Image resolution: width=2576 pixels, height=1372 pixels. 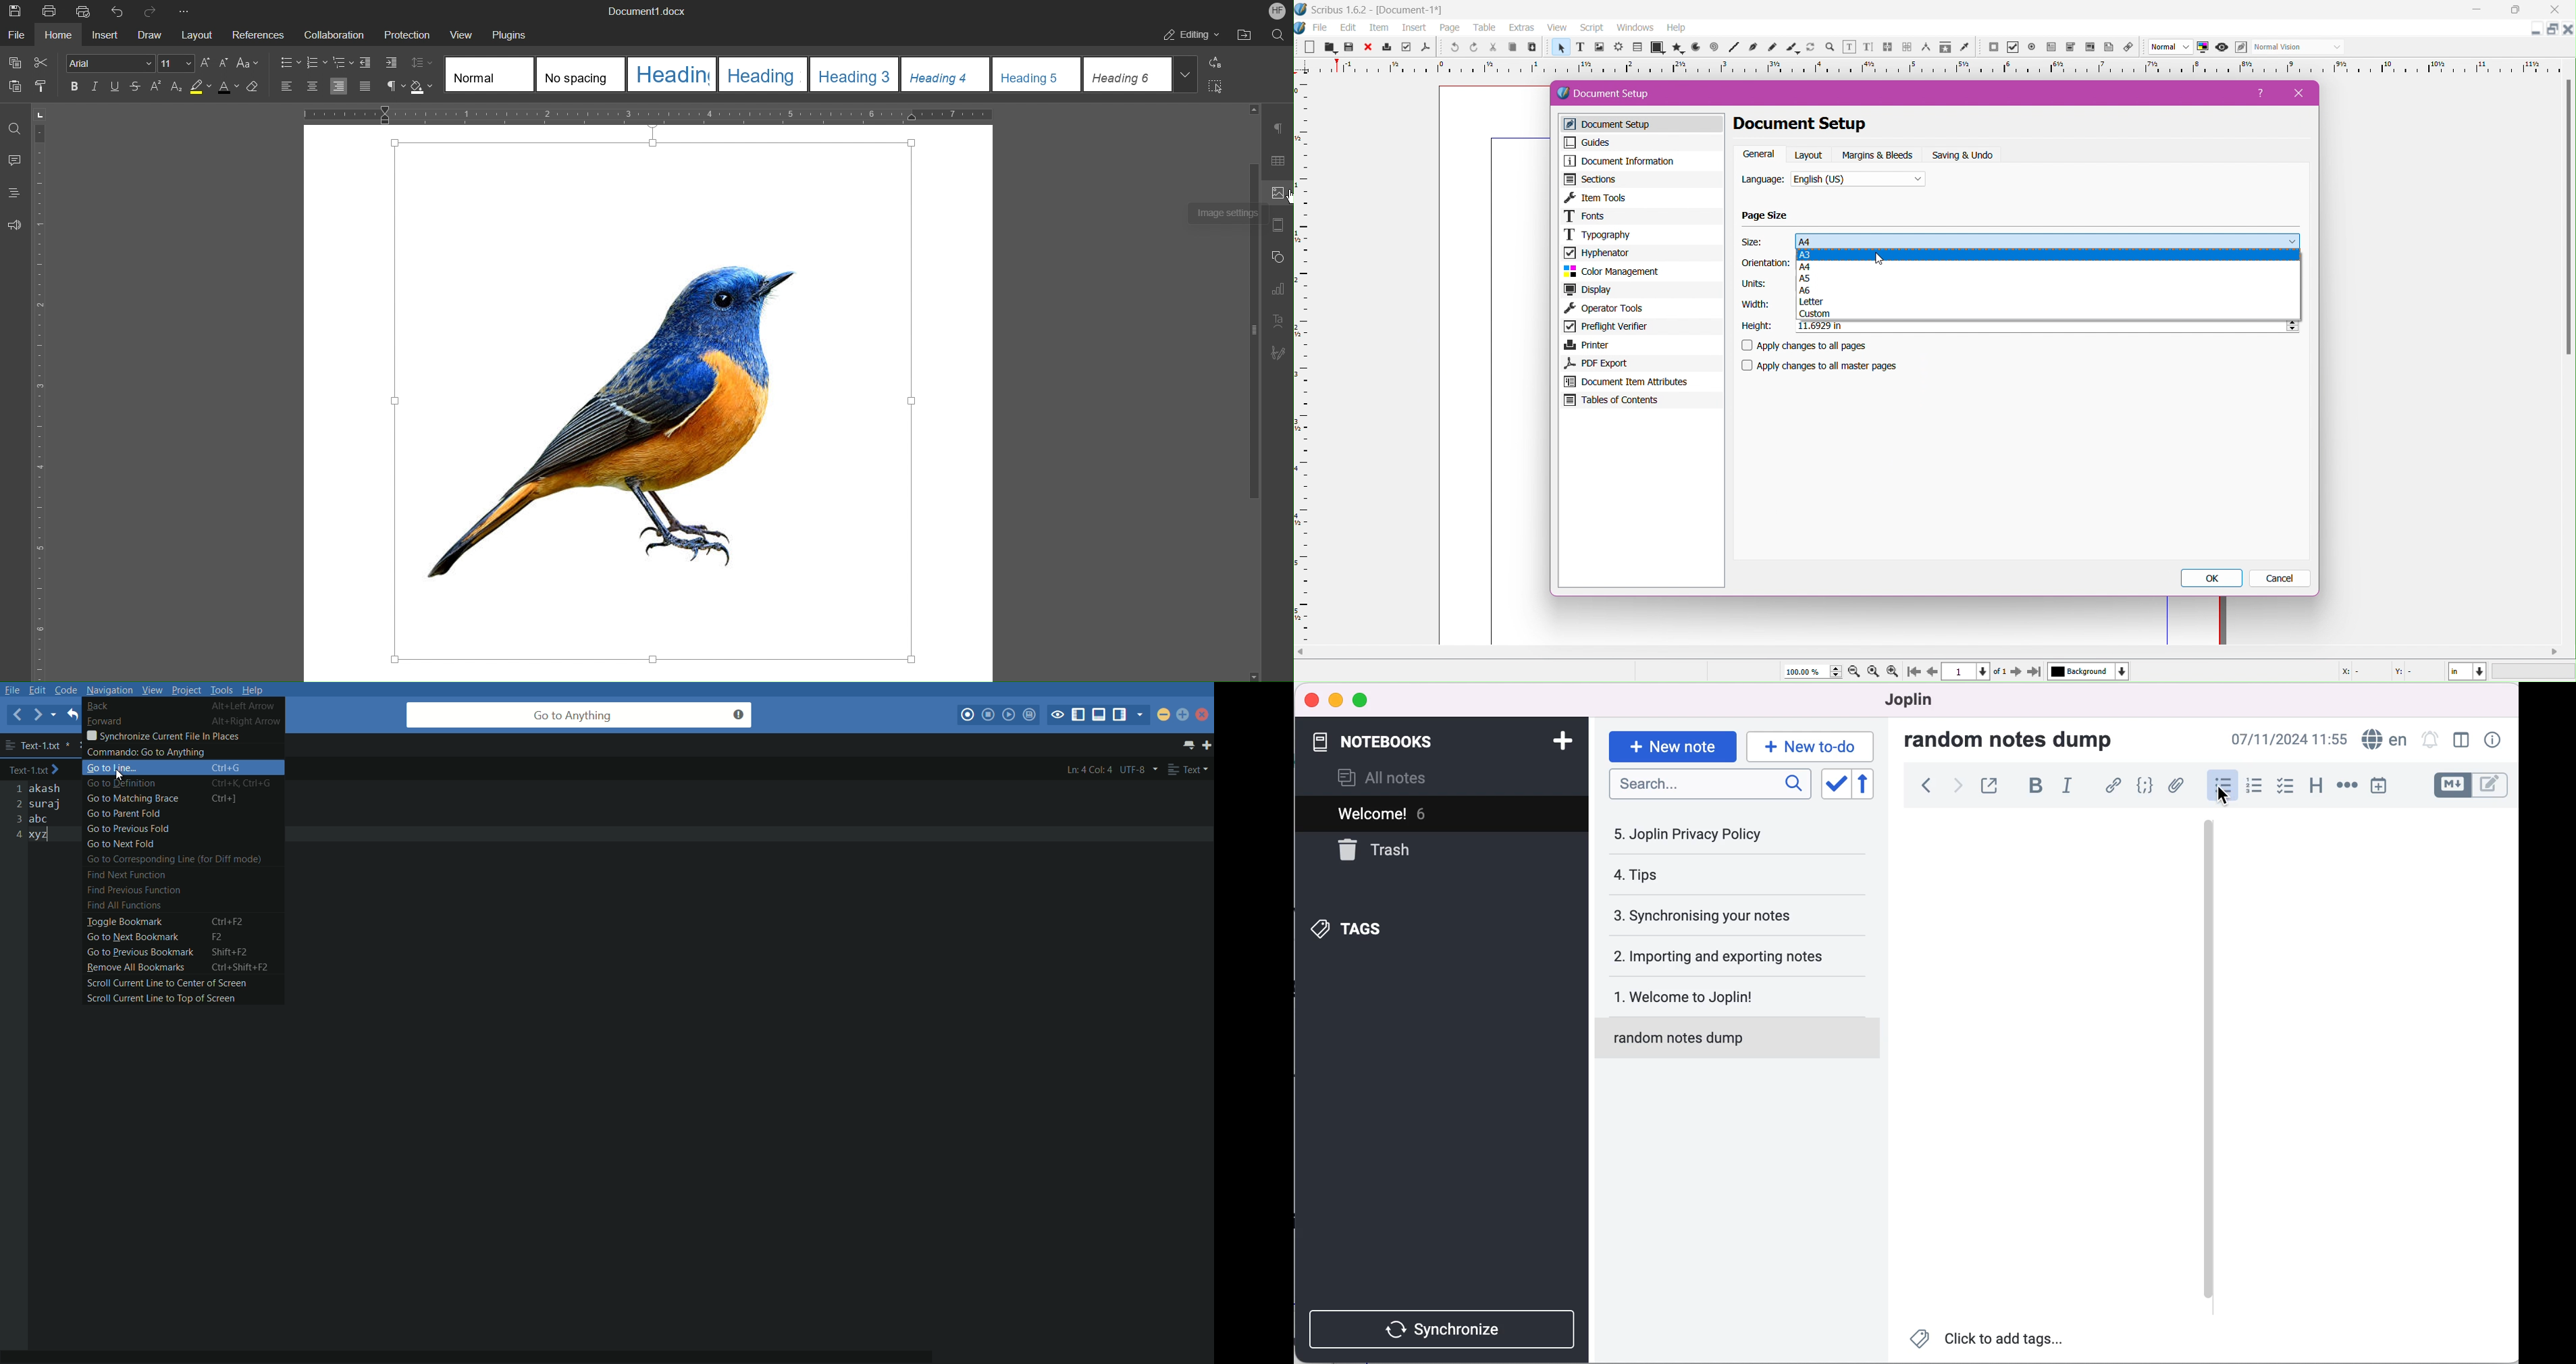 I want to click on Save, so click(x=16, y=11).